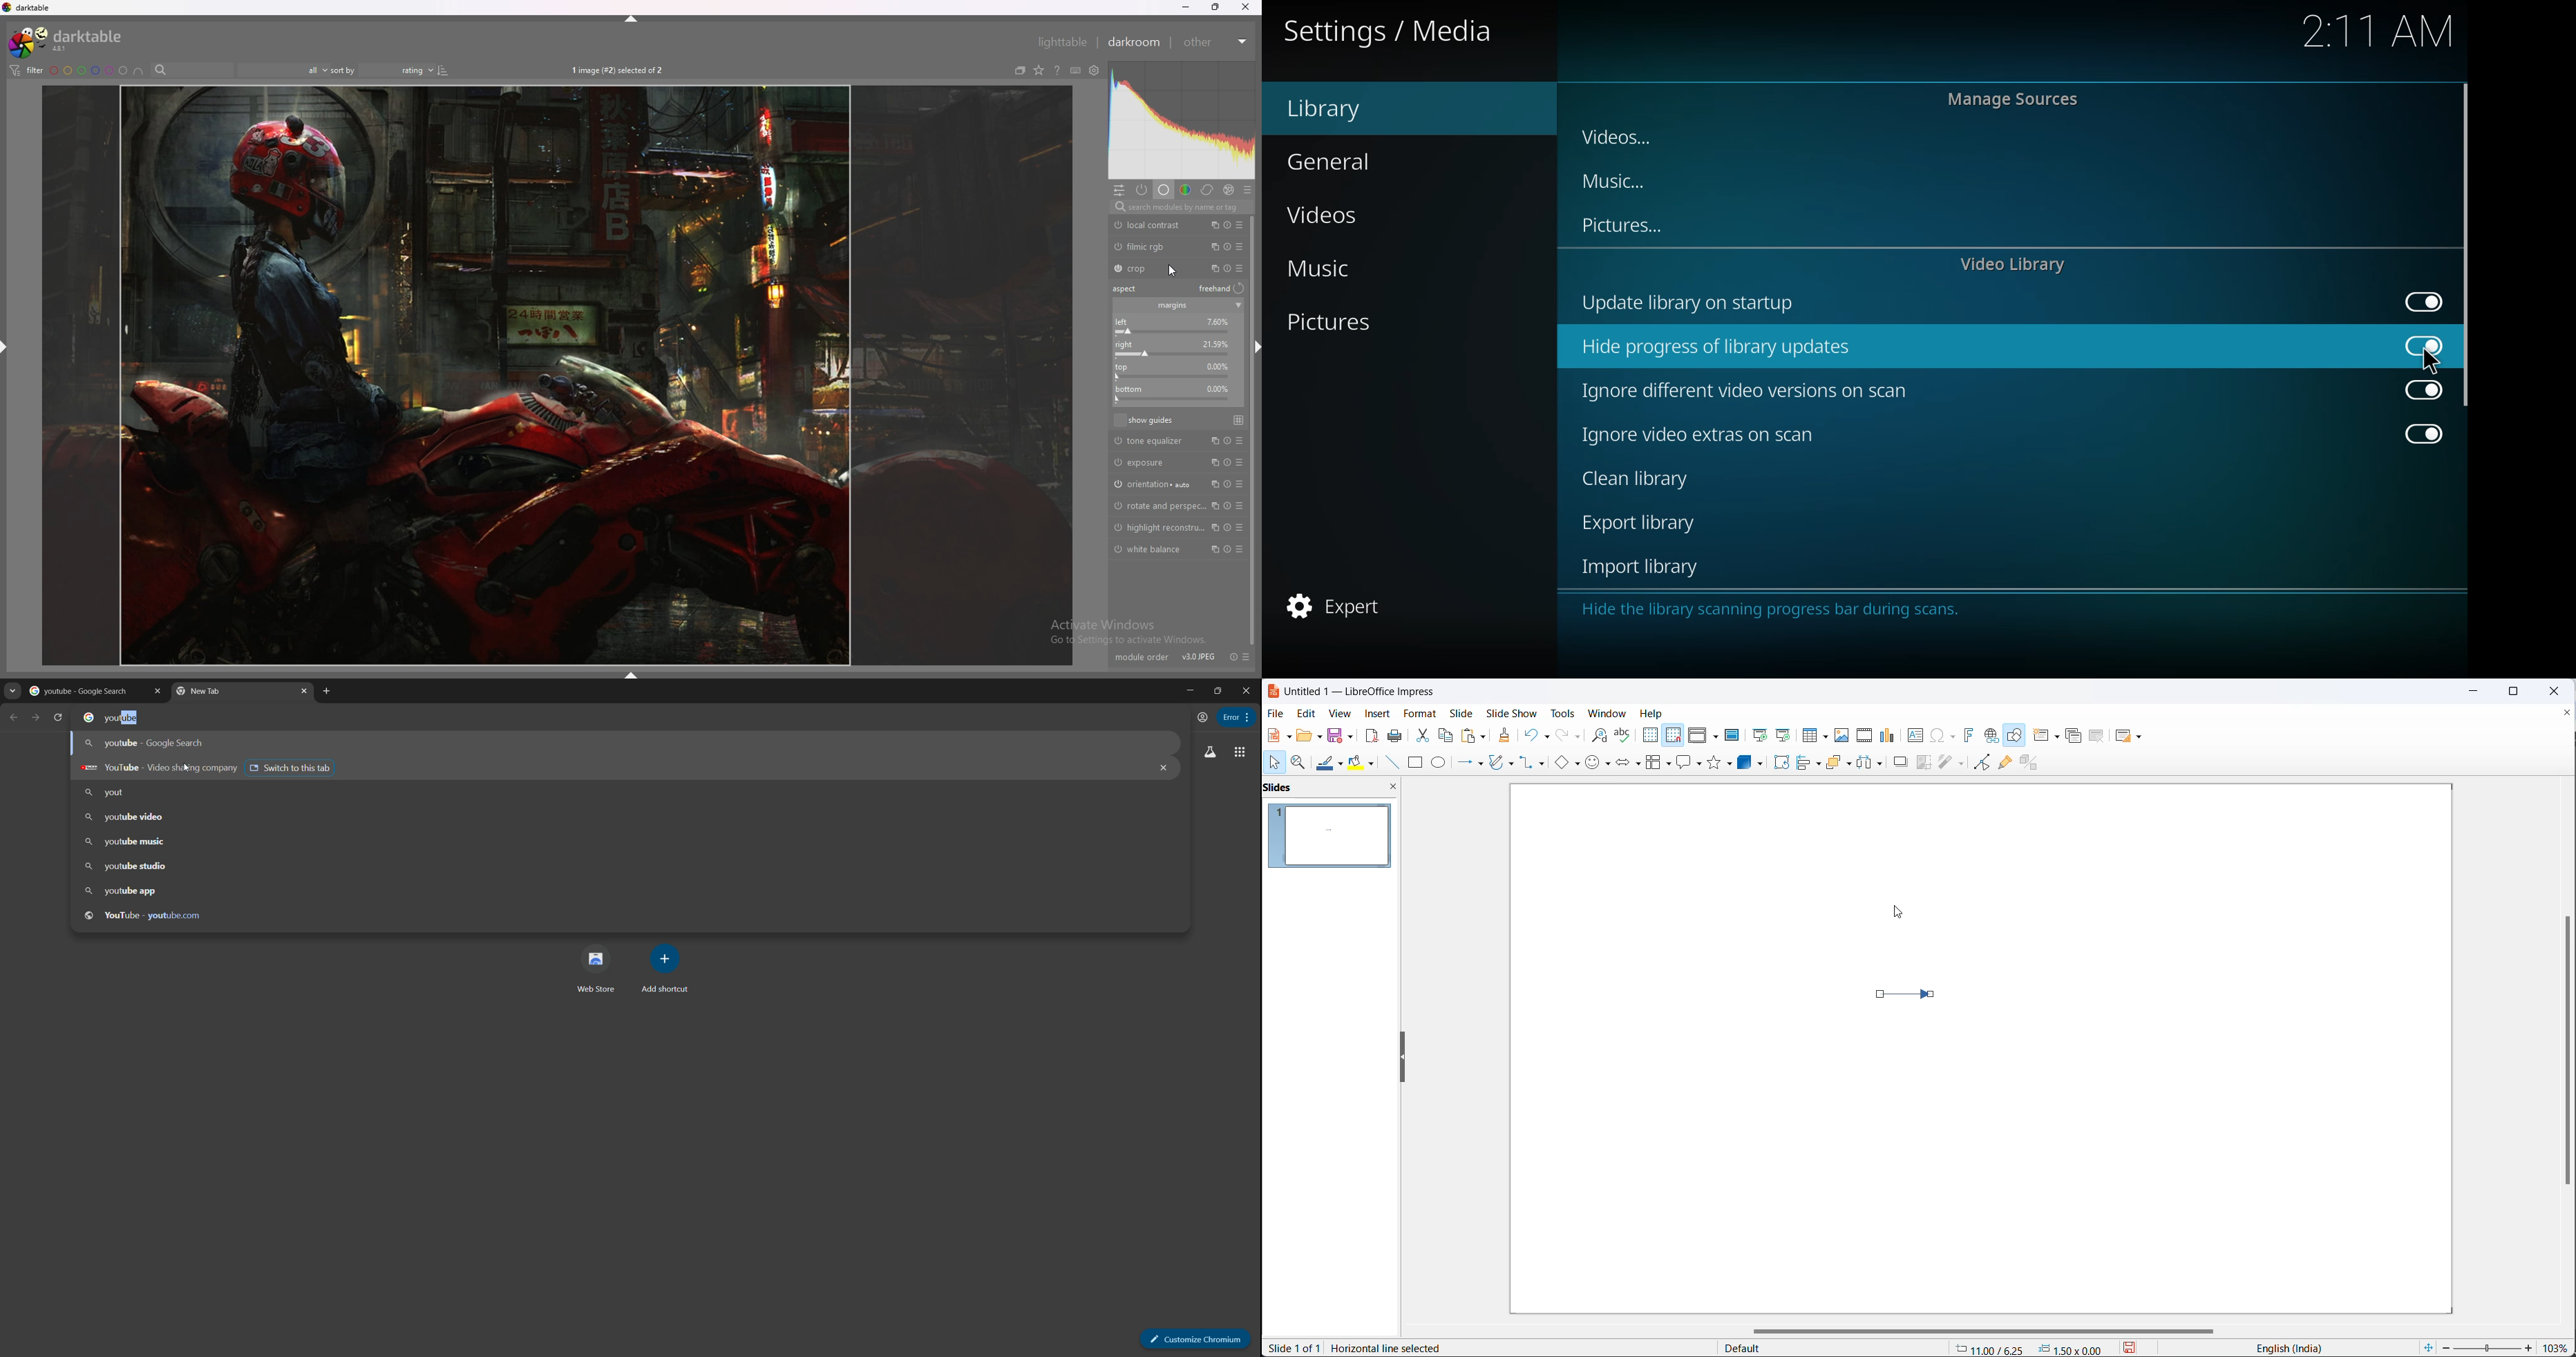 This screenshot has width=2576, height=1372. What do you see at coordinates (1197, 650) in the screenshot?
I see `V30IPEG` at bounding box center [1197, 650].